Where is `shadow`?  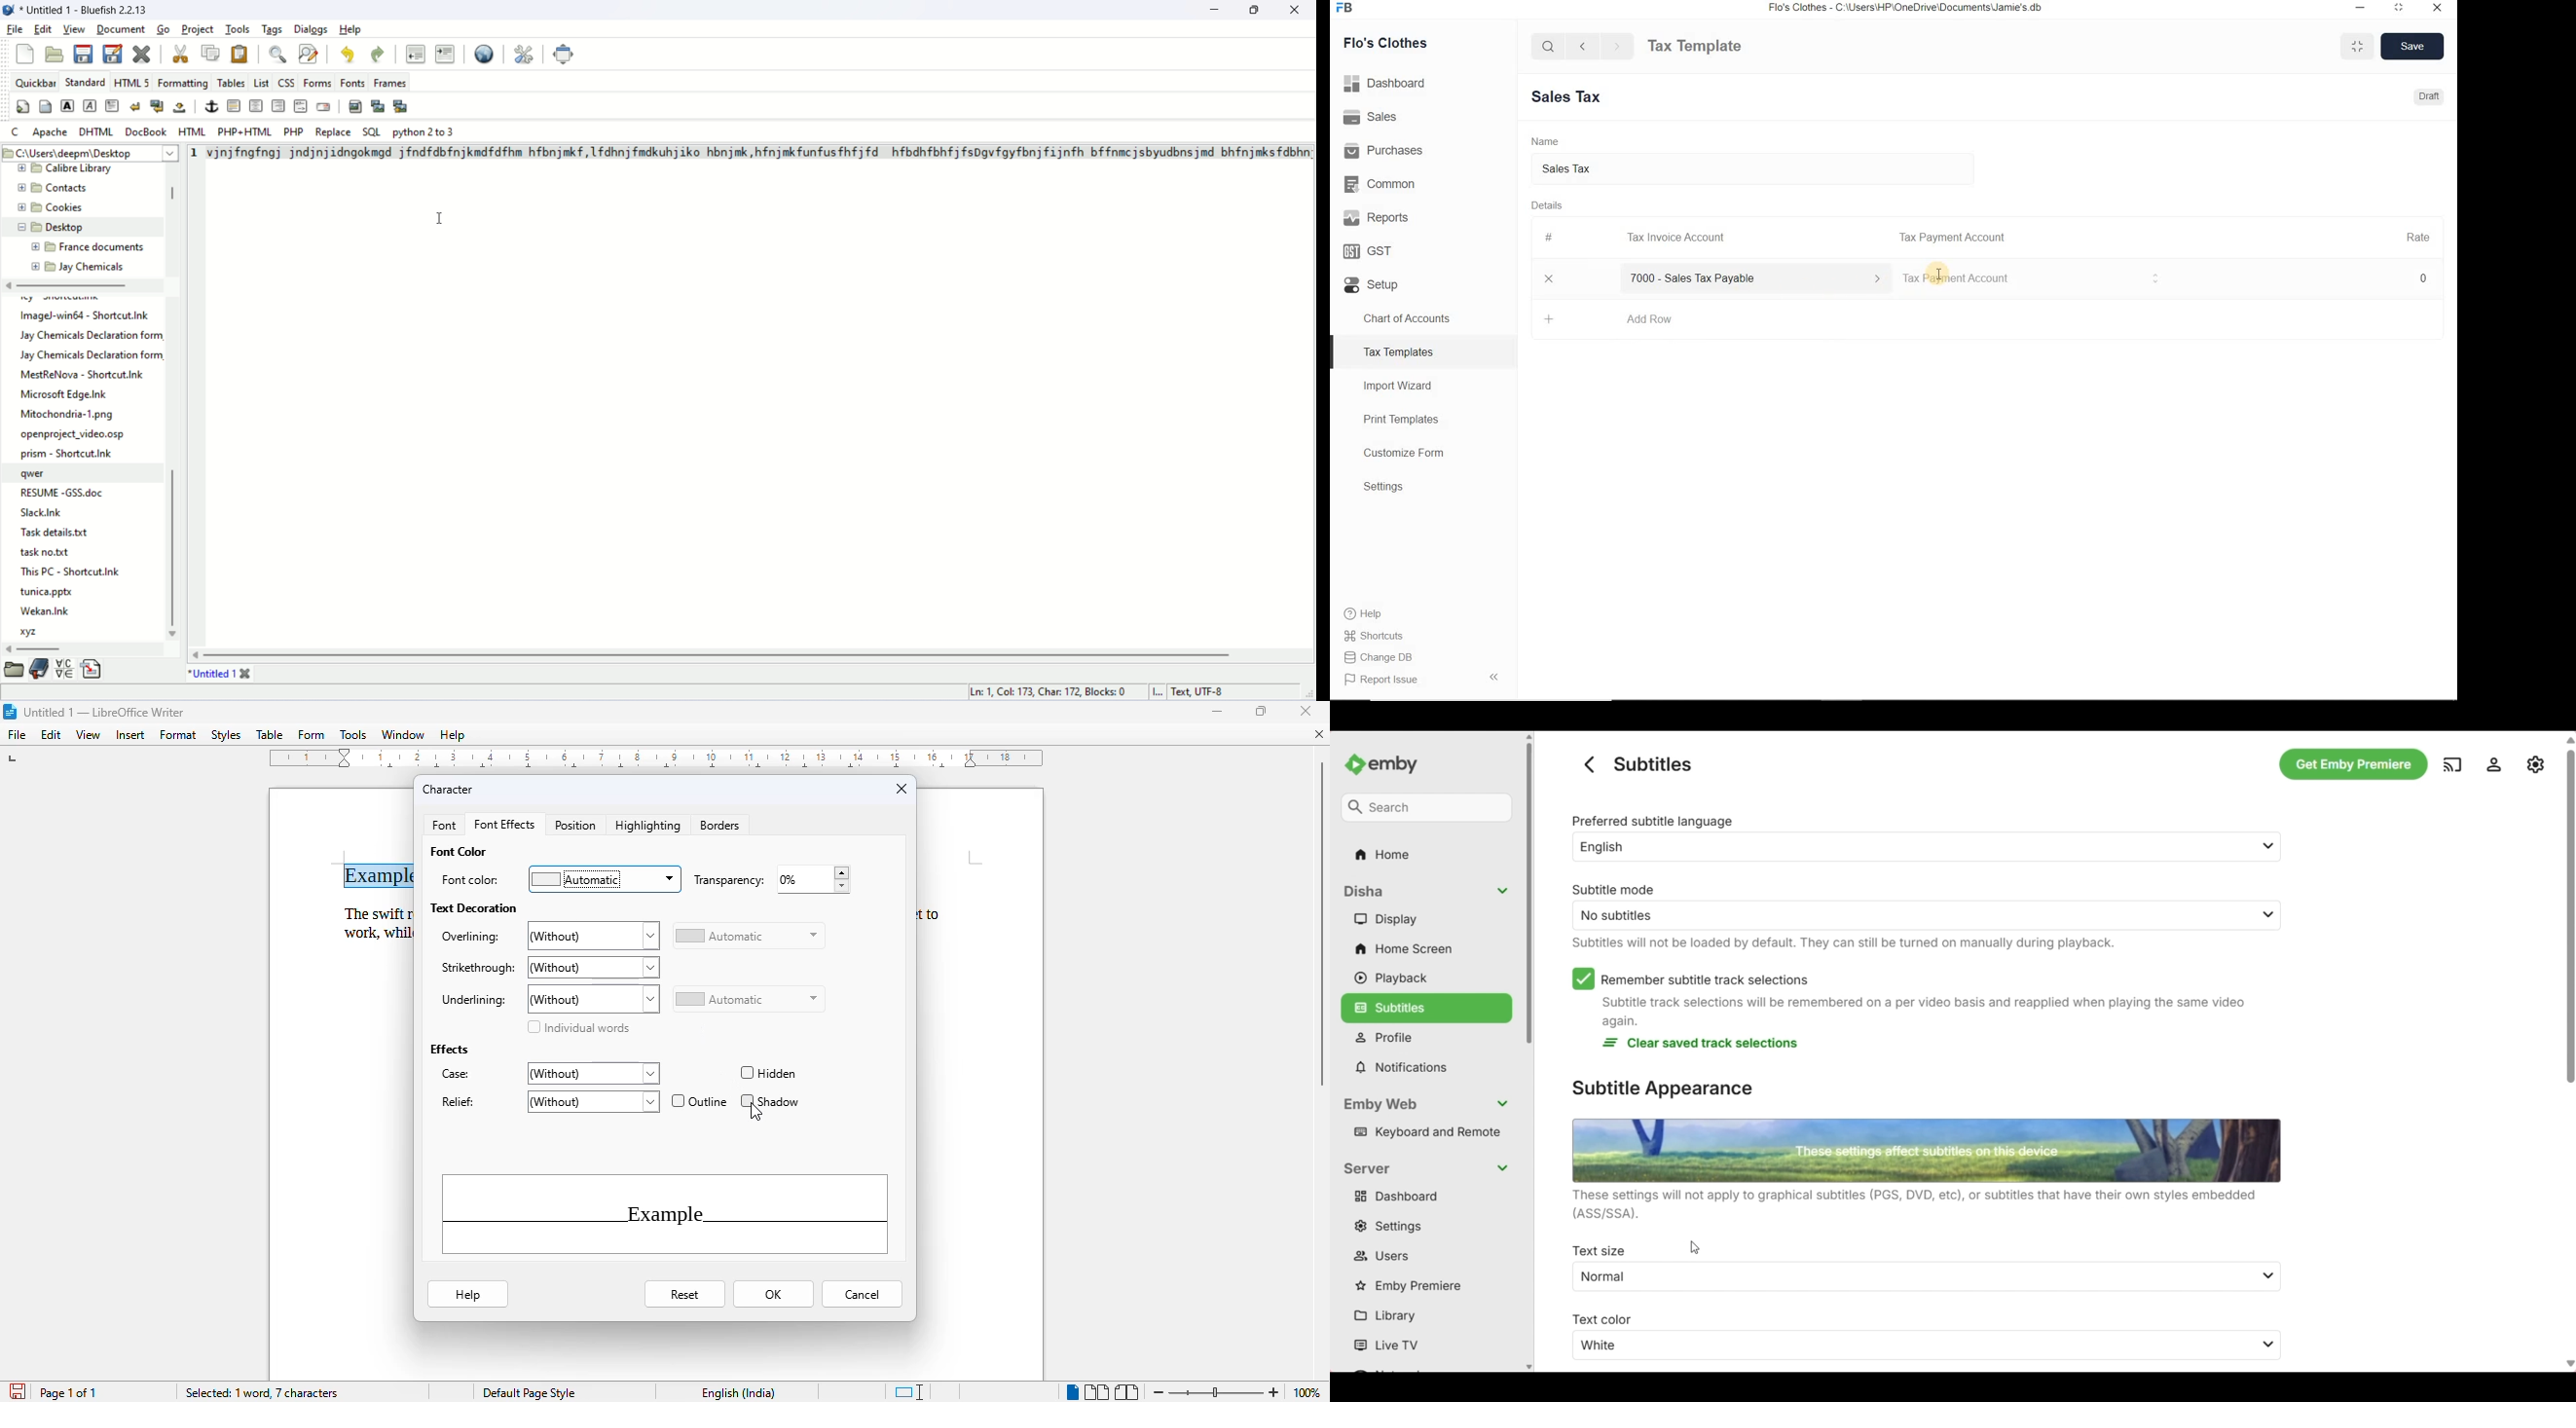 shadow is located at coordinates (770, 1100).